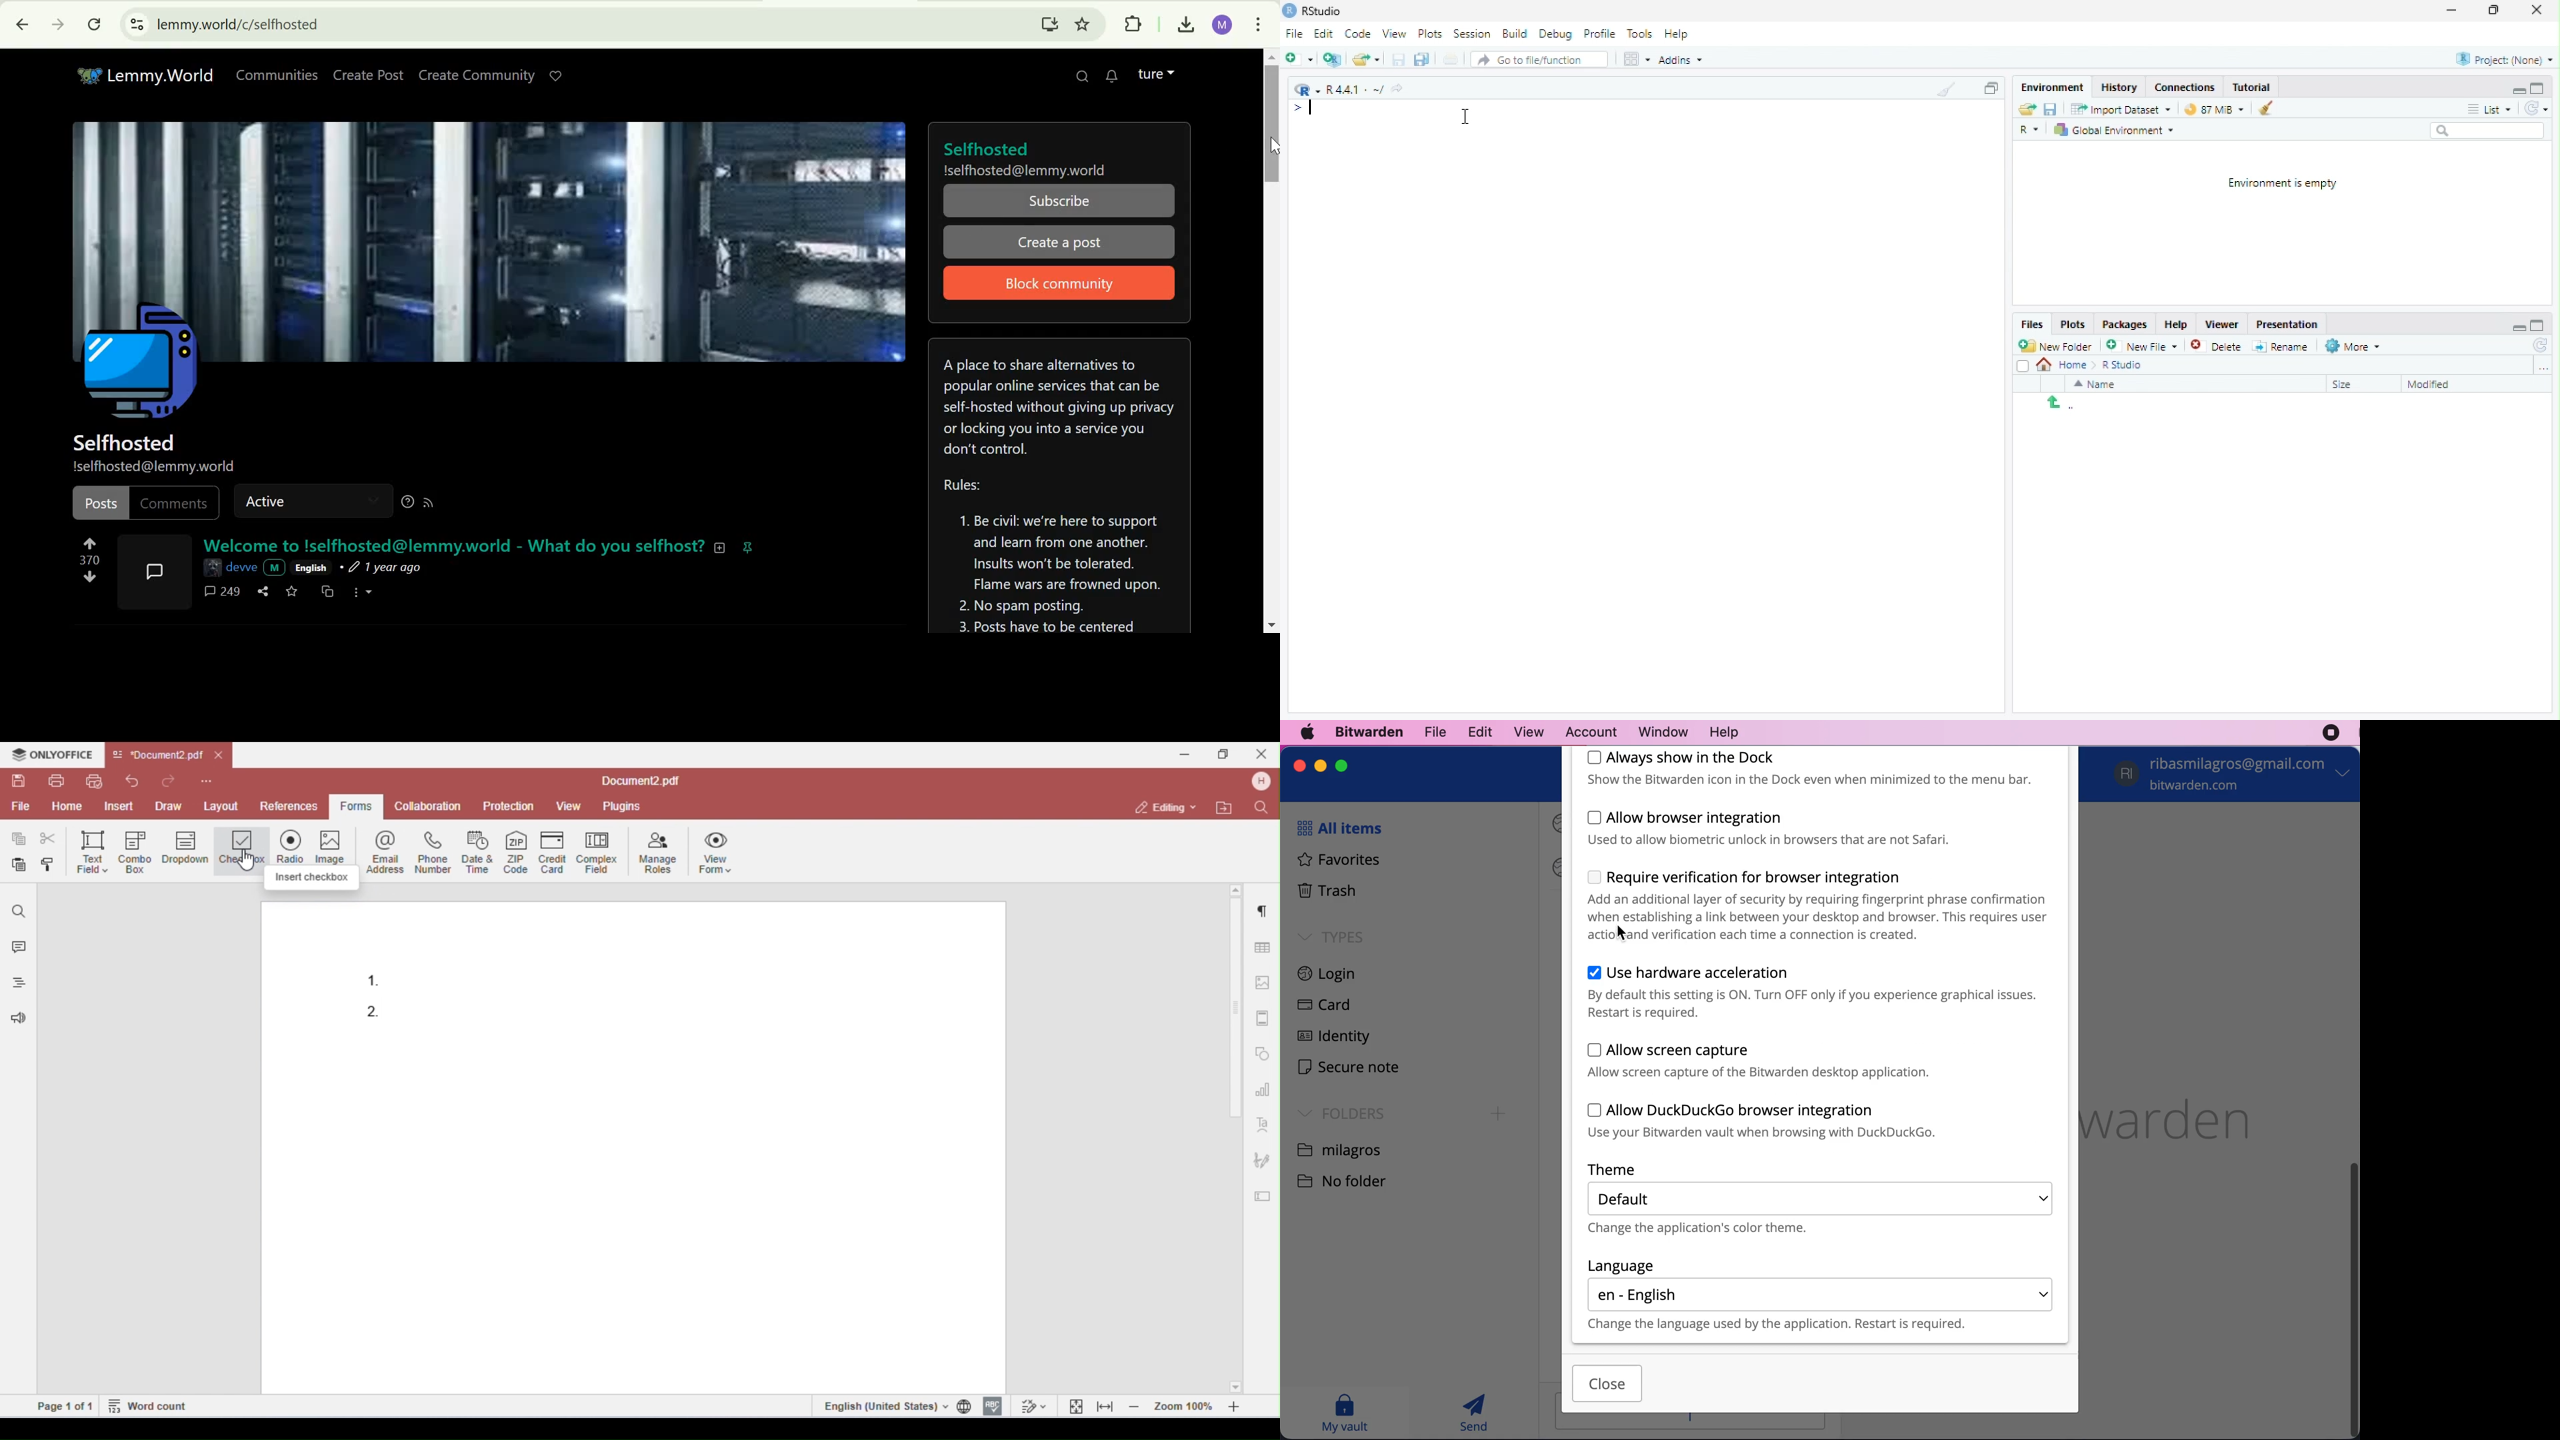 The height and width of the screenshot is (1456, 2576). Describe the element at coordinates (1472, 33) in the screenshot. I see `Session` at that location.